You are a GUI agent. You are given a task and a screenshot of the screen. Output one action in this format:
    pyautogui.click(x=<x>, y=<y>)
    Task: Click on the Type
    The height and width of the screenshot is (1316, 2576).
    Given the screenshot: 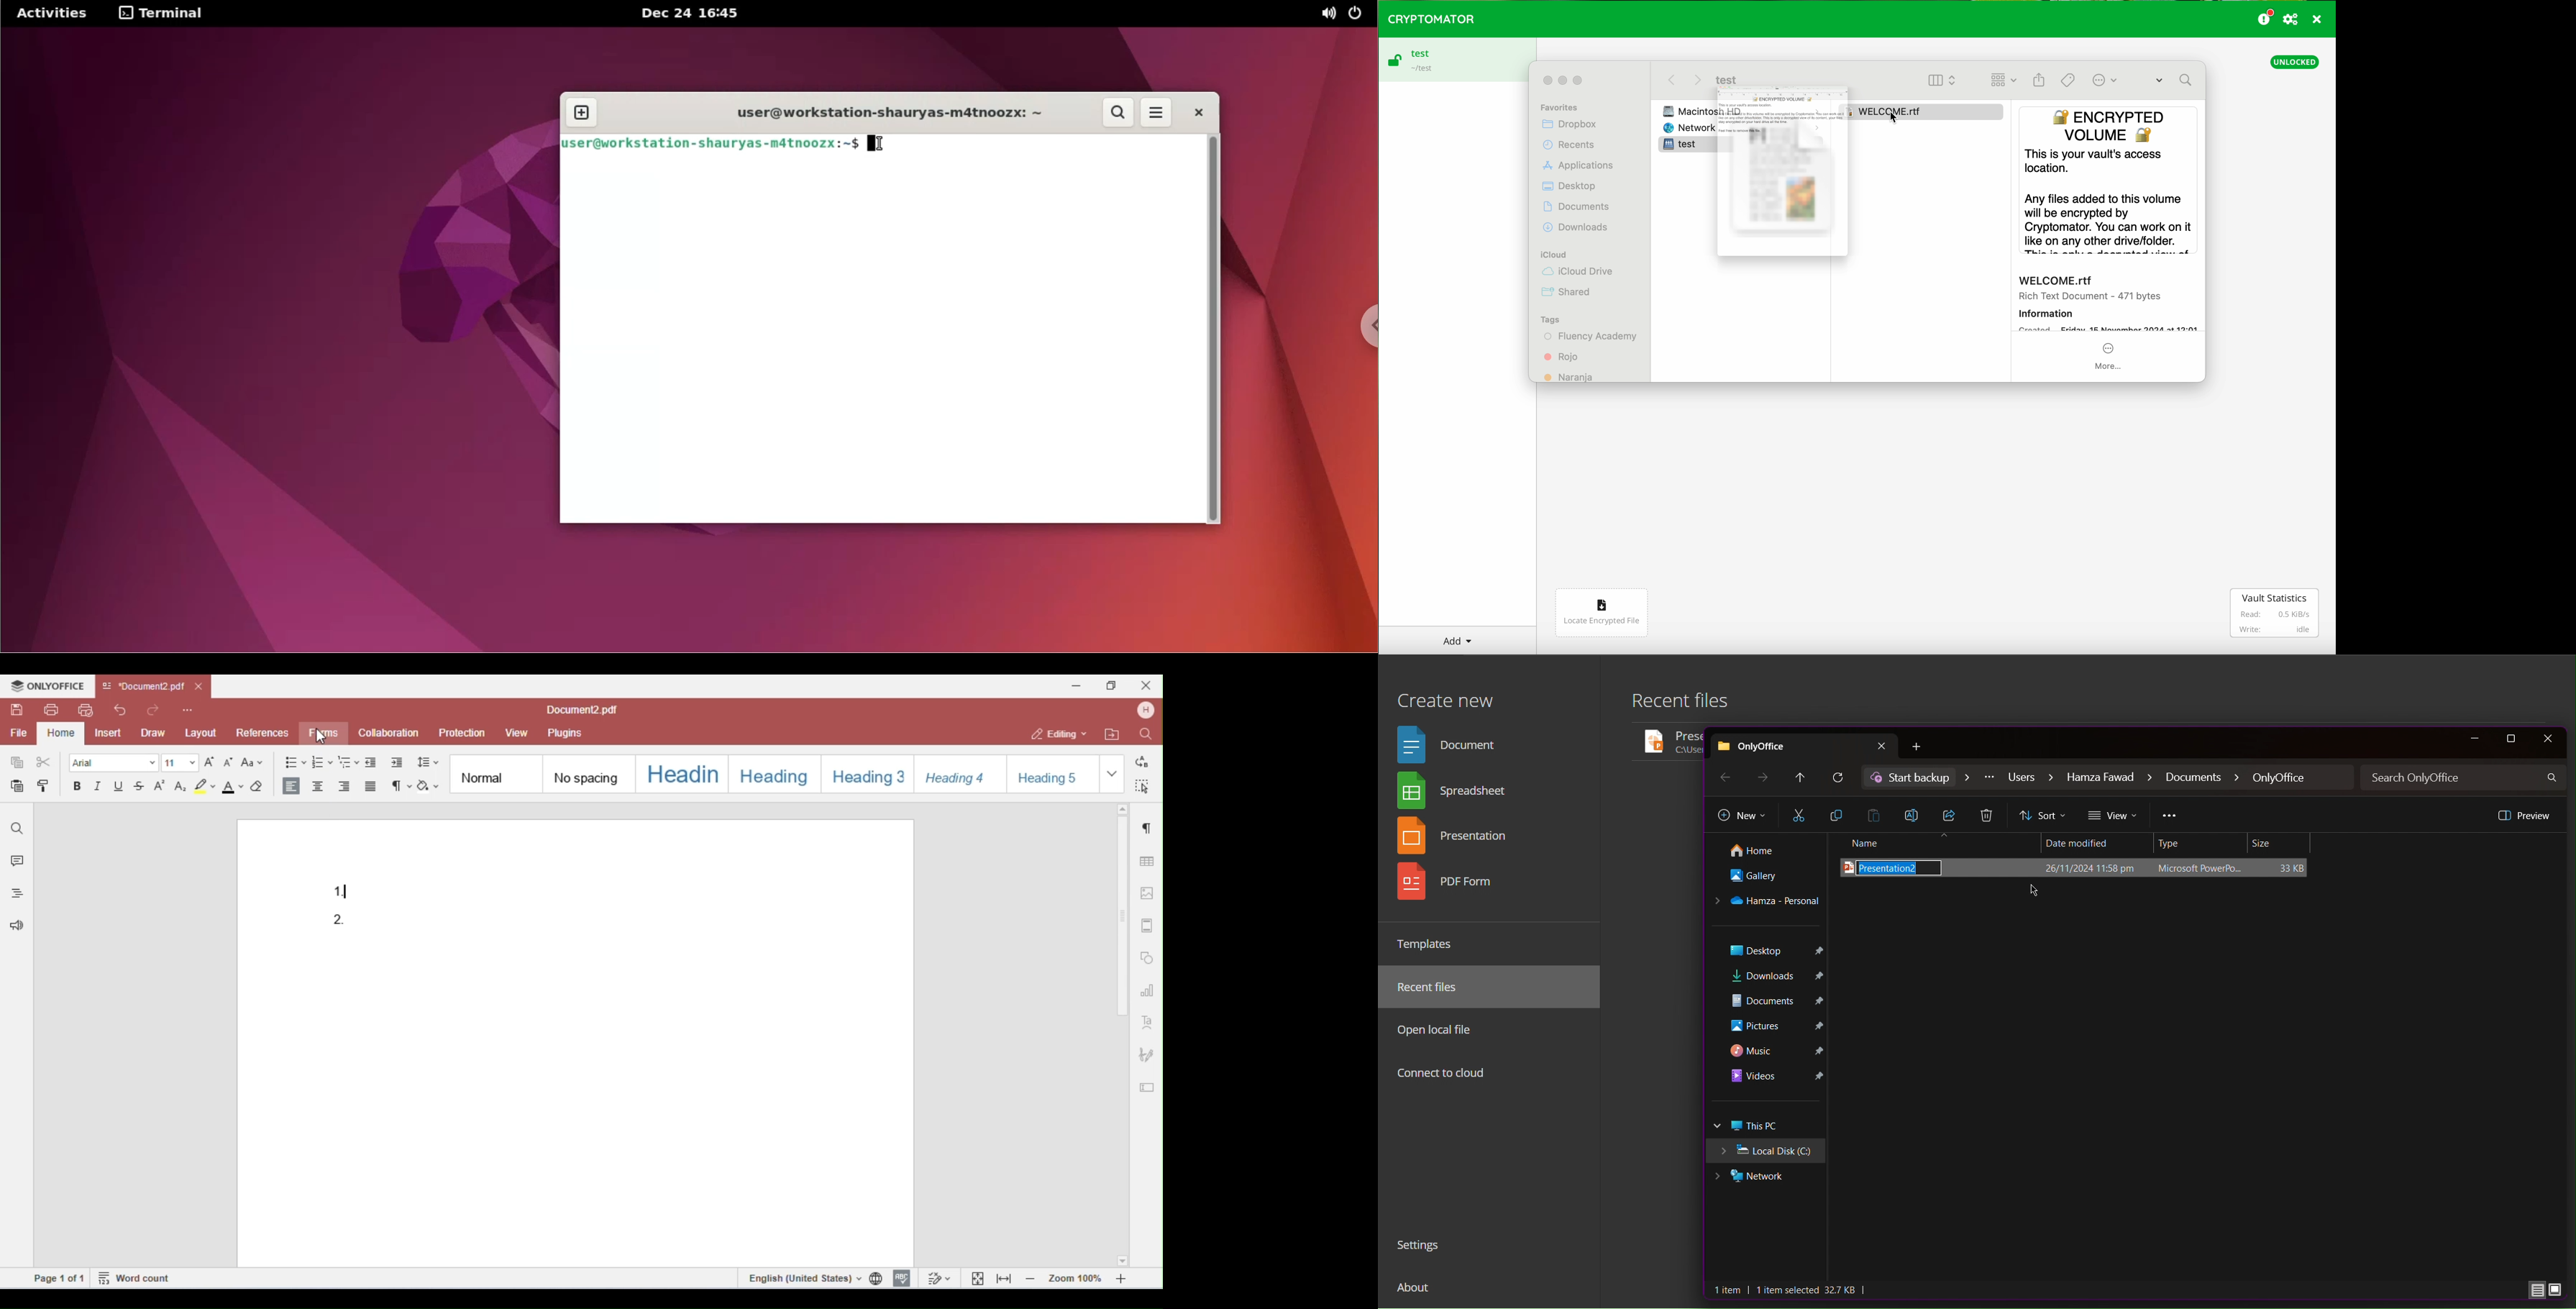 What is the action you would take?
    pyautogui.click(x=2203, y=843)
    